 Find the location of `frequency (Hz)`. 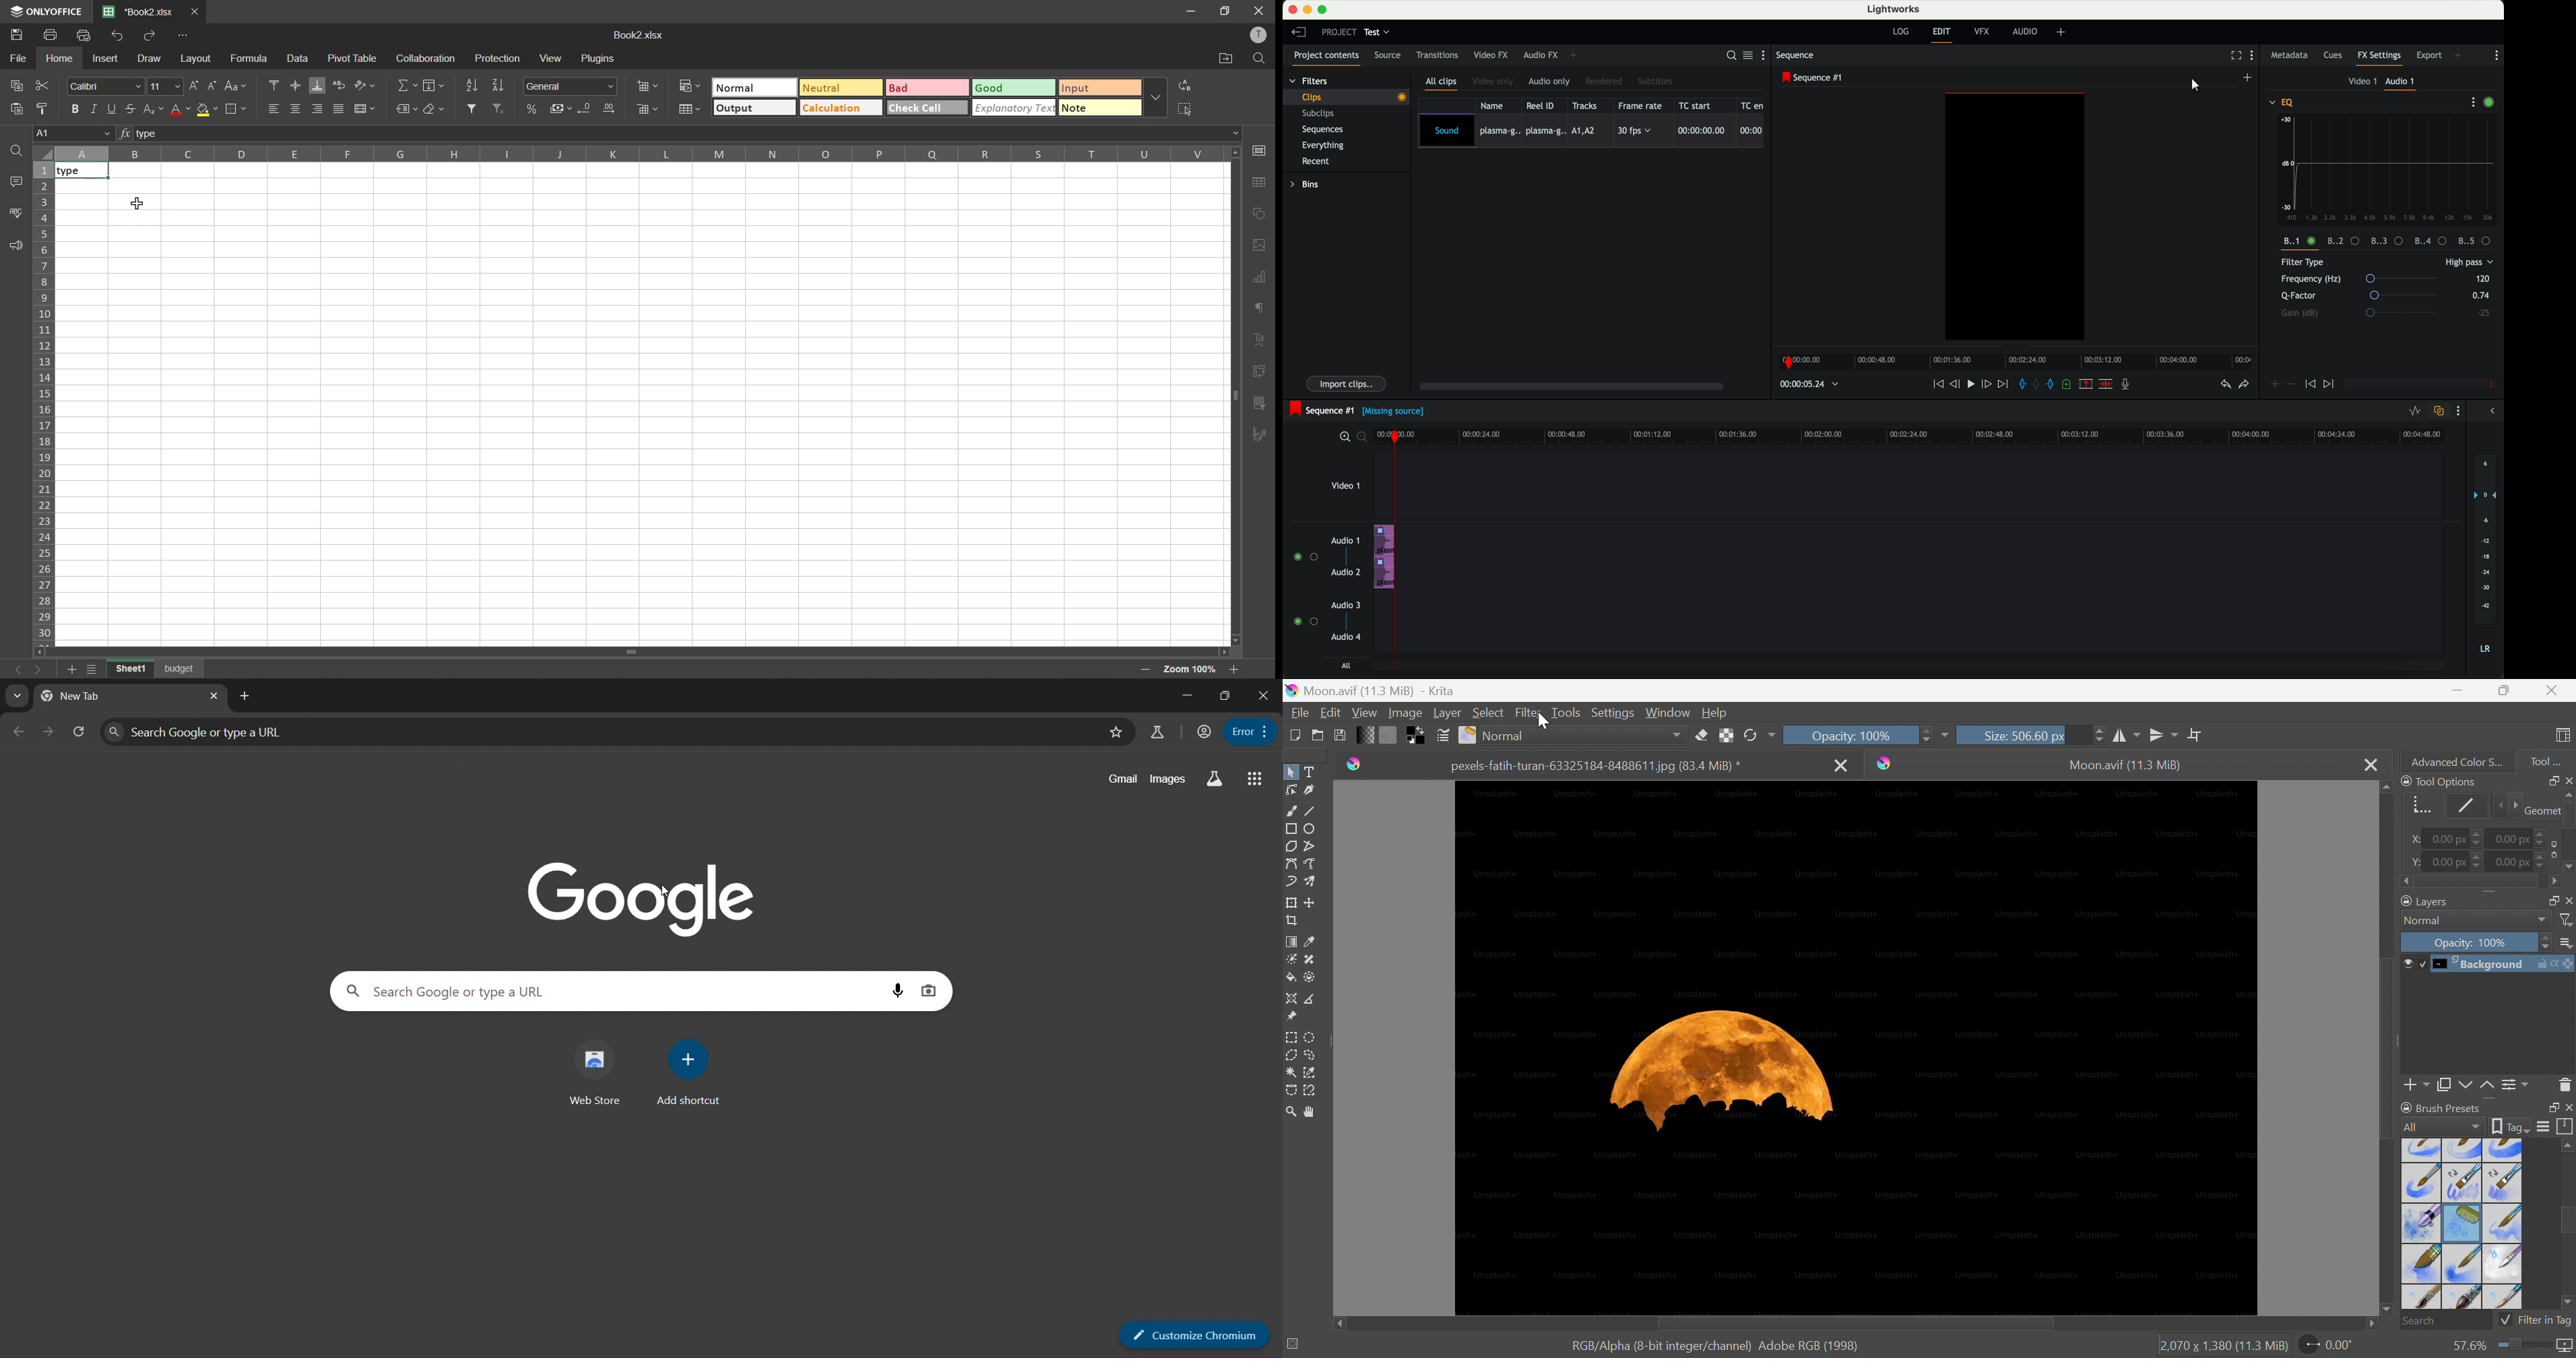

frequency (Hz) is located at coordinates (2363, 280).